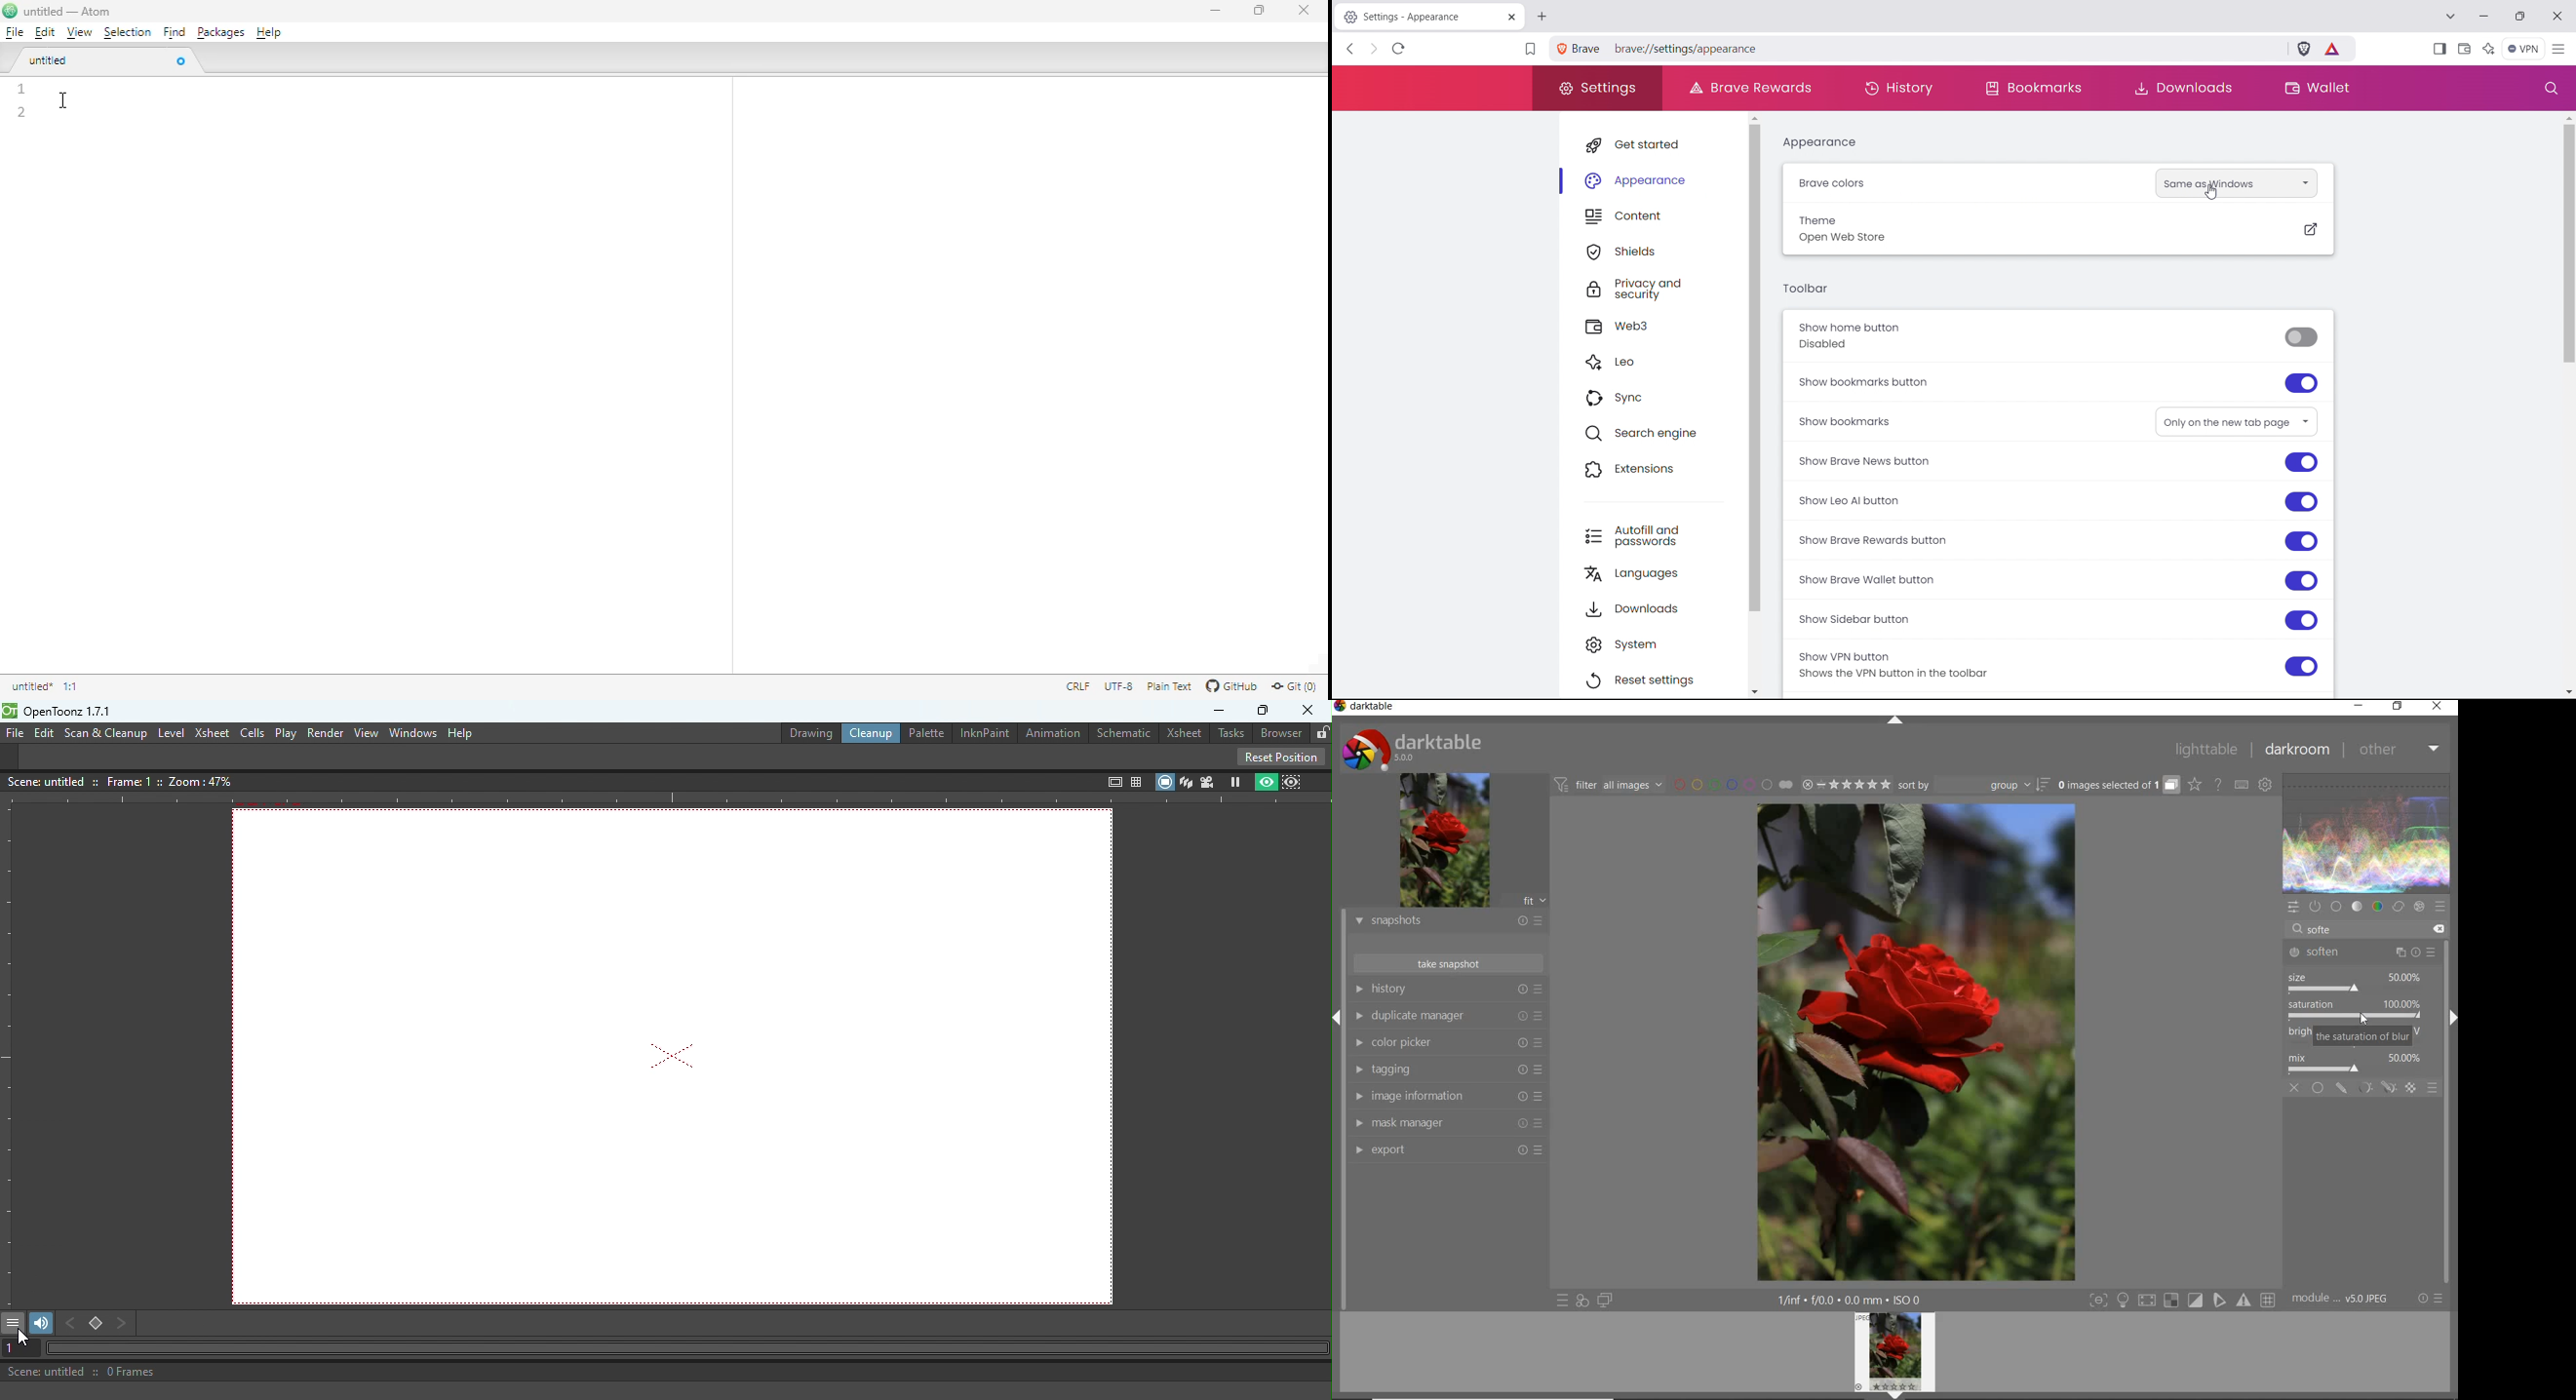 The height and width of the screenshot is (1400, 2576). I want to click on 1/inf*f/0.0 mm*ISO 0, so click(1854, 1299).